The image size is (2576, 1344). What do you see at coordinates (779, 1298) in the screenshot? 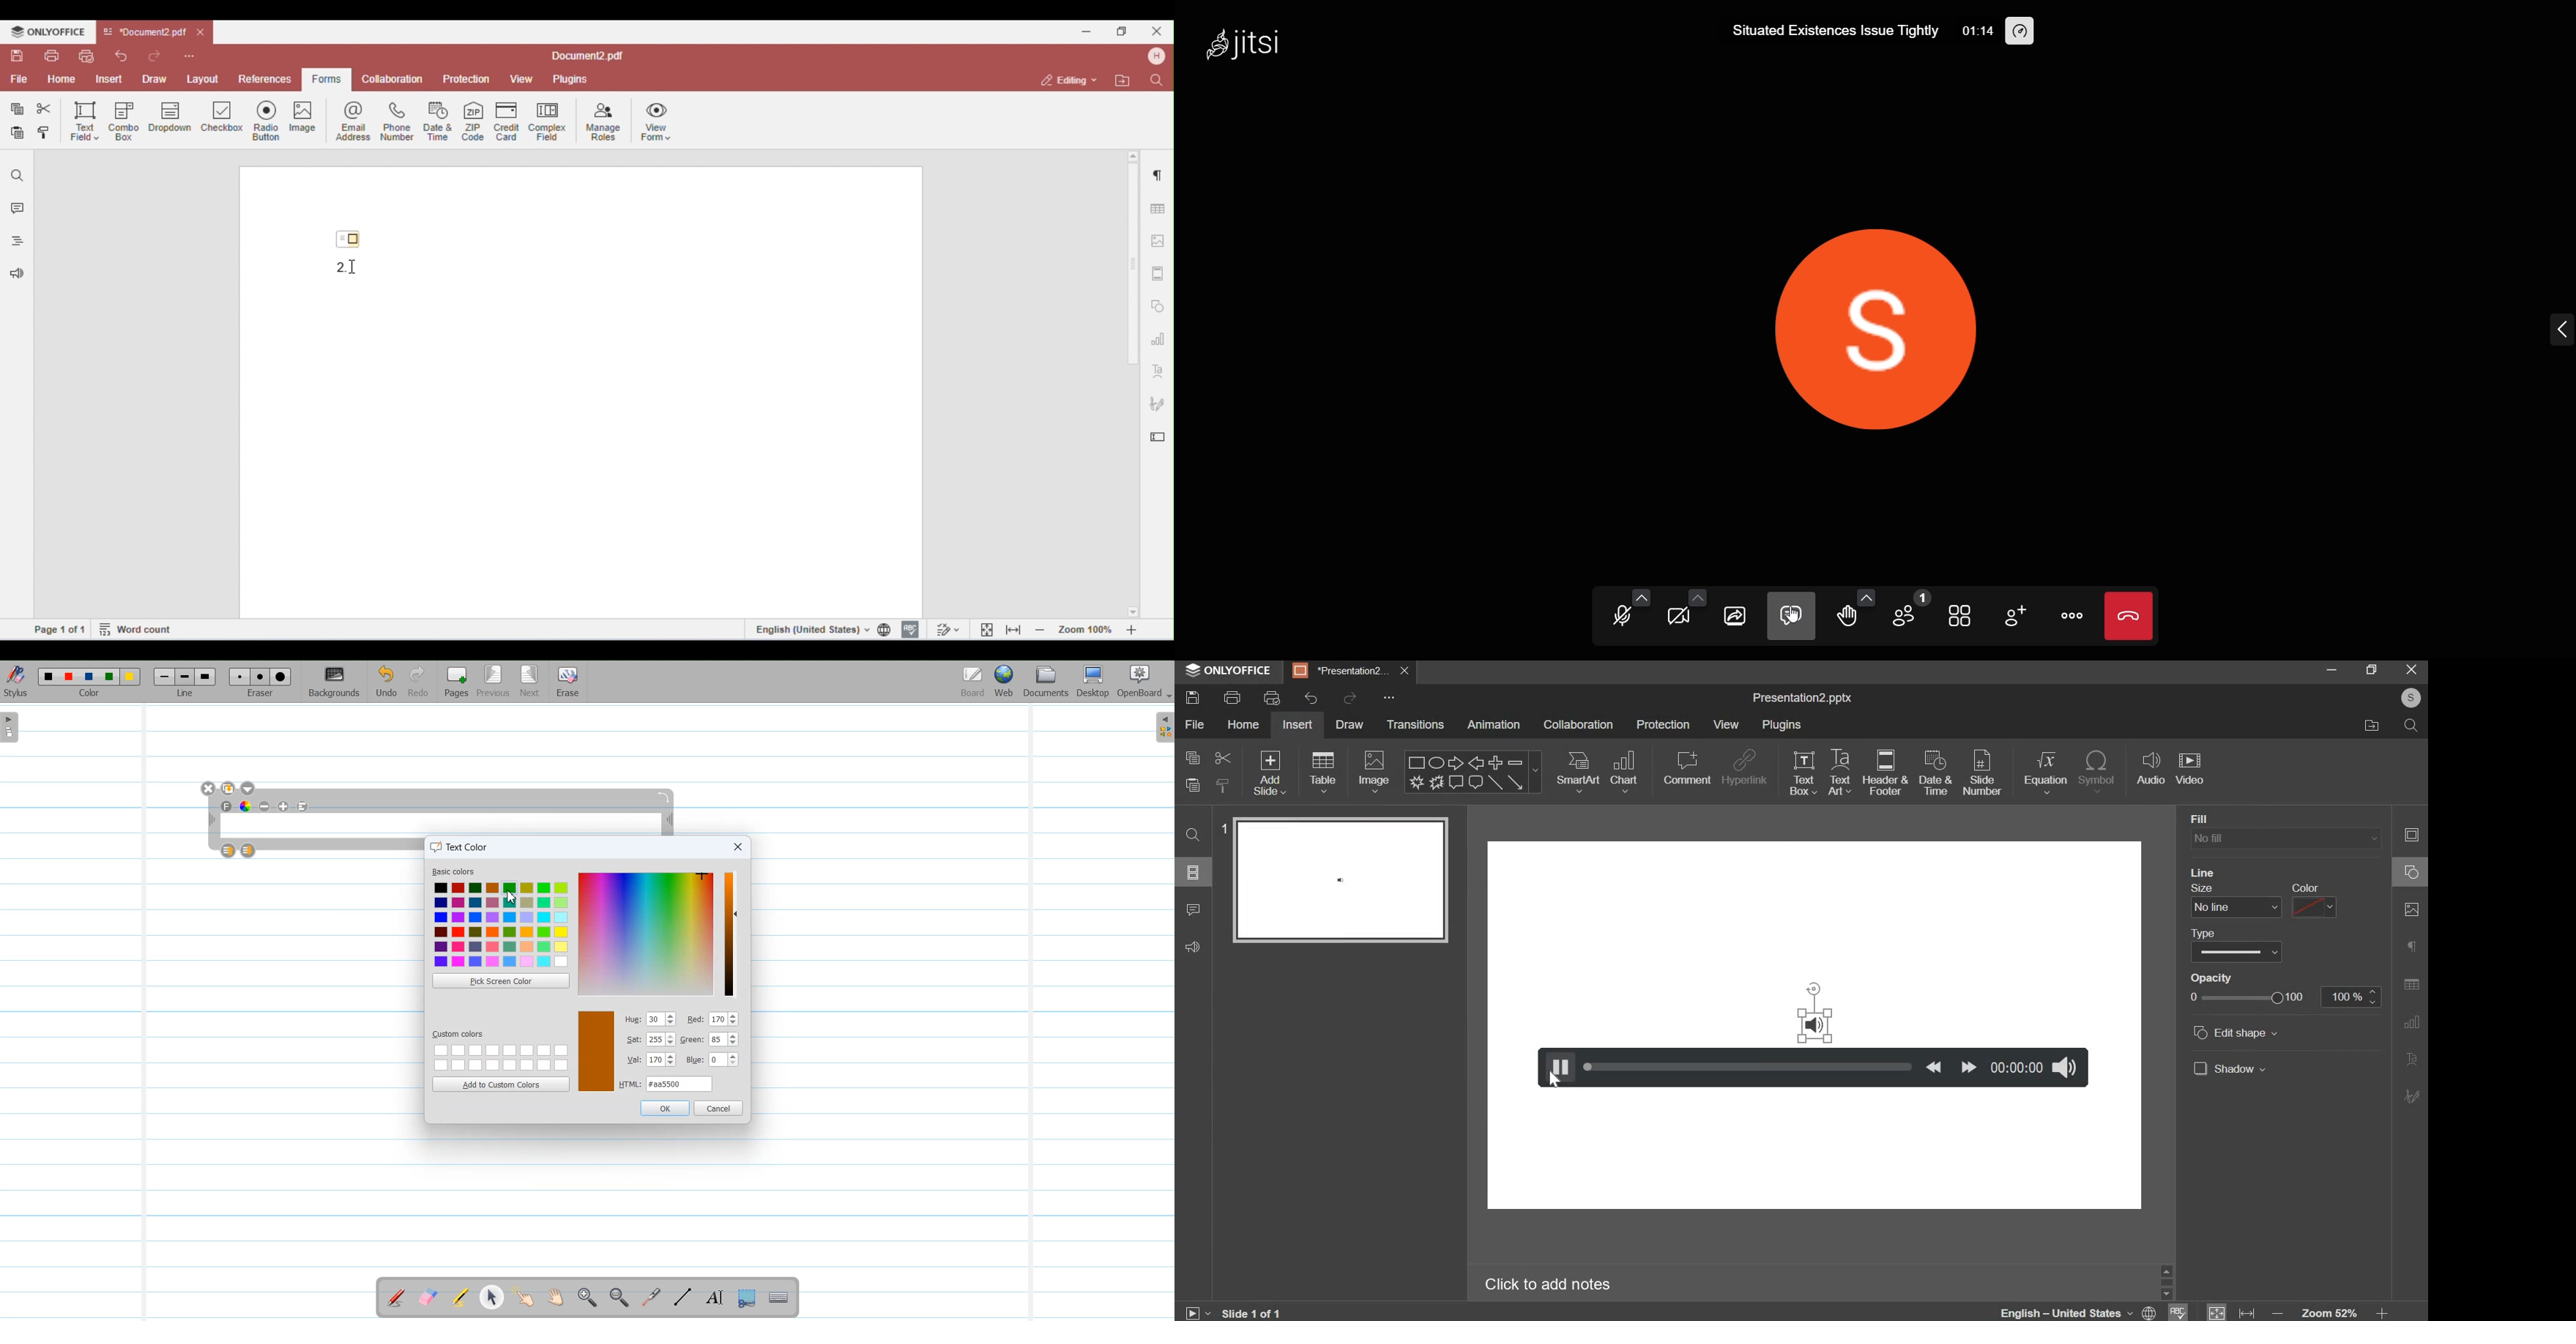
I see `Display virtual Keyboard` at bounding box center [779, 1298].